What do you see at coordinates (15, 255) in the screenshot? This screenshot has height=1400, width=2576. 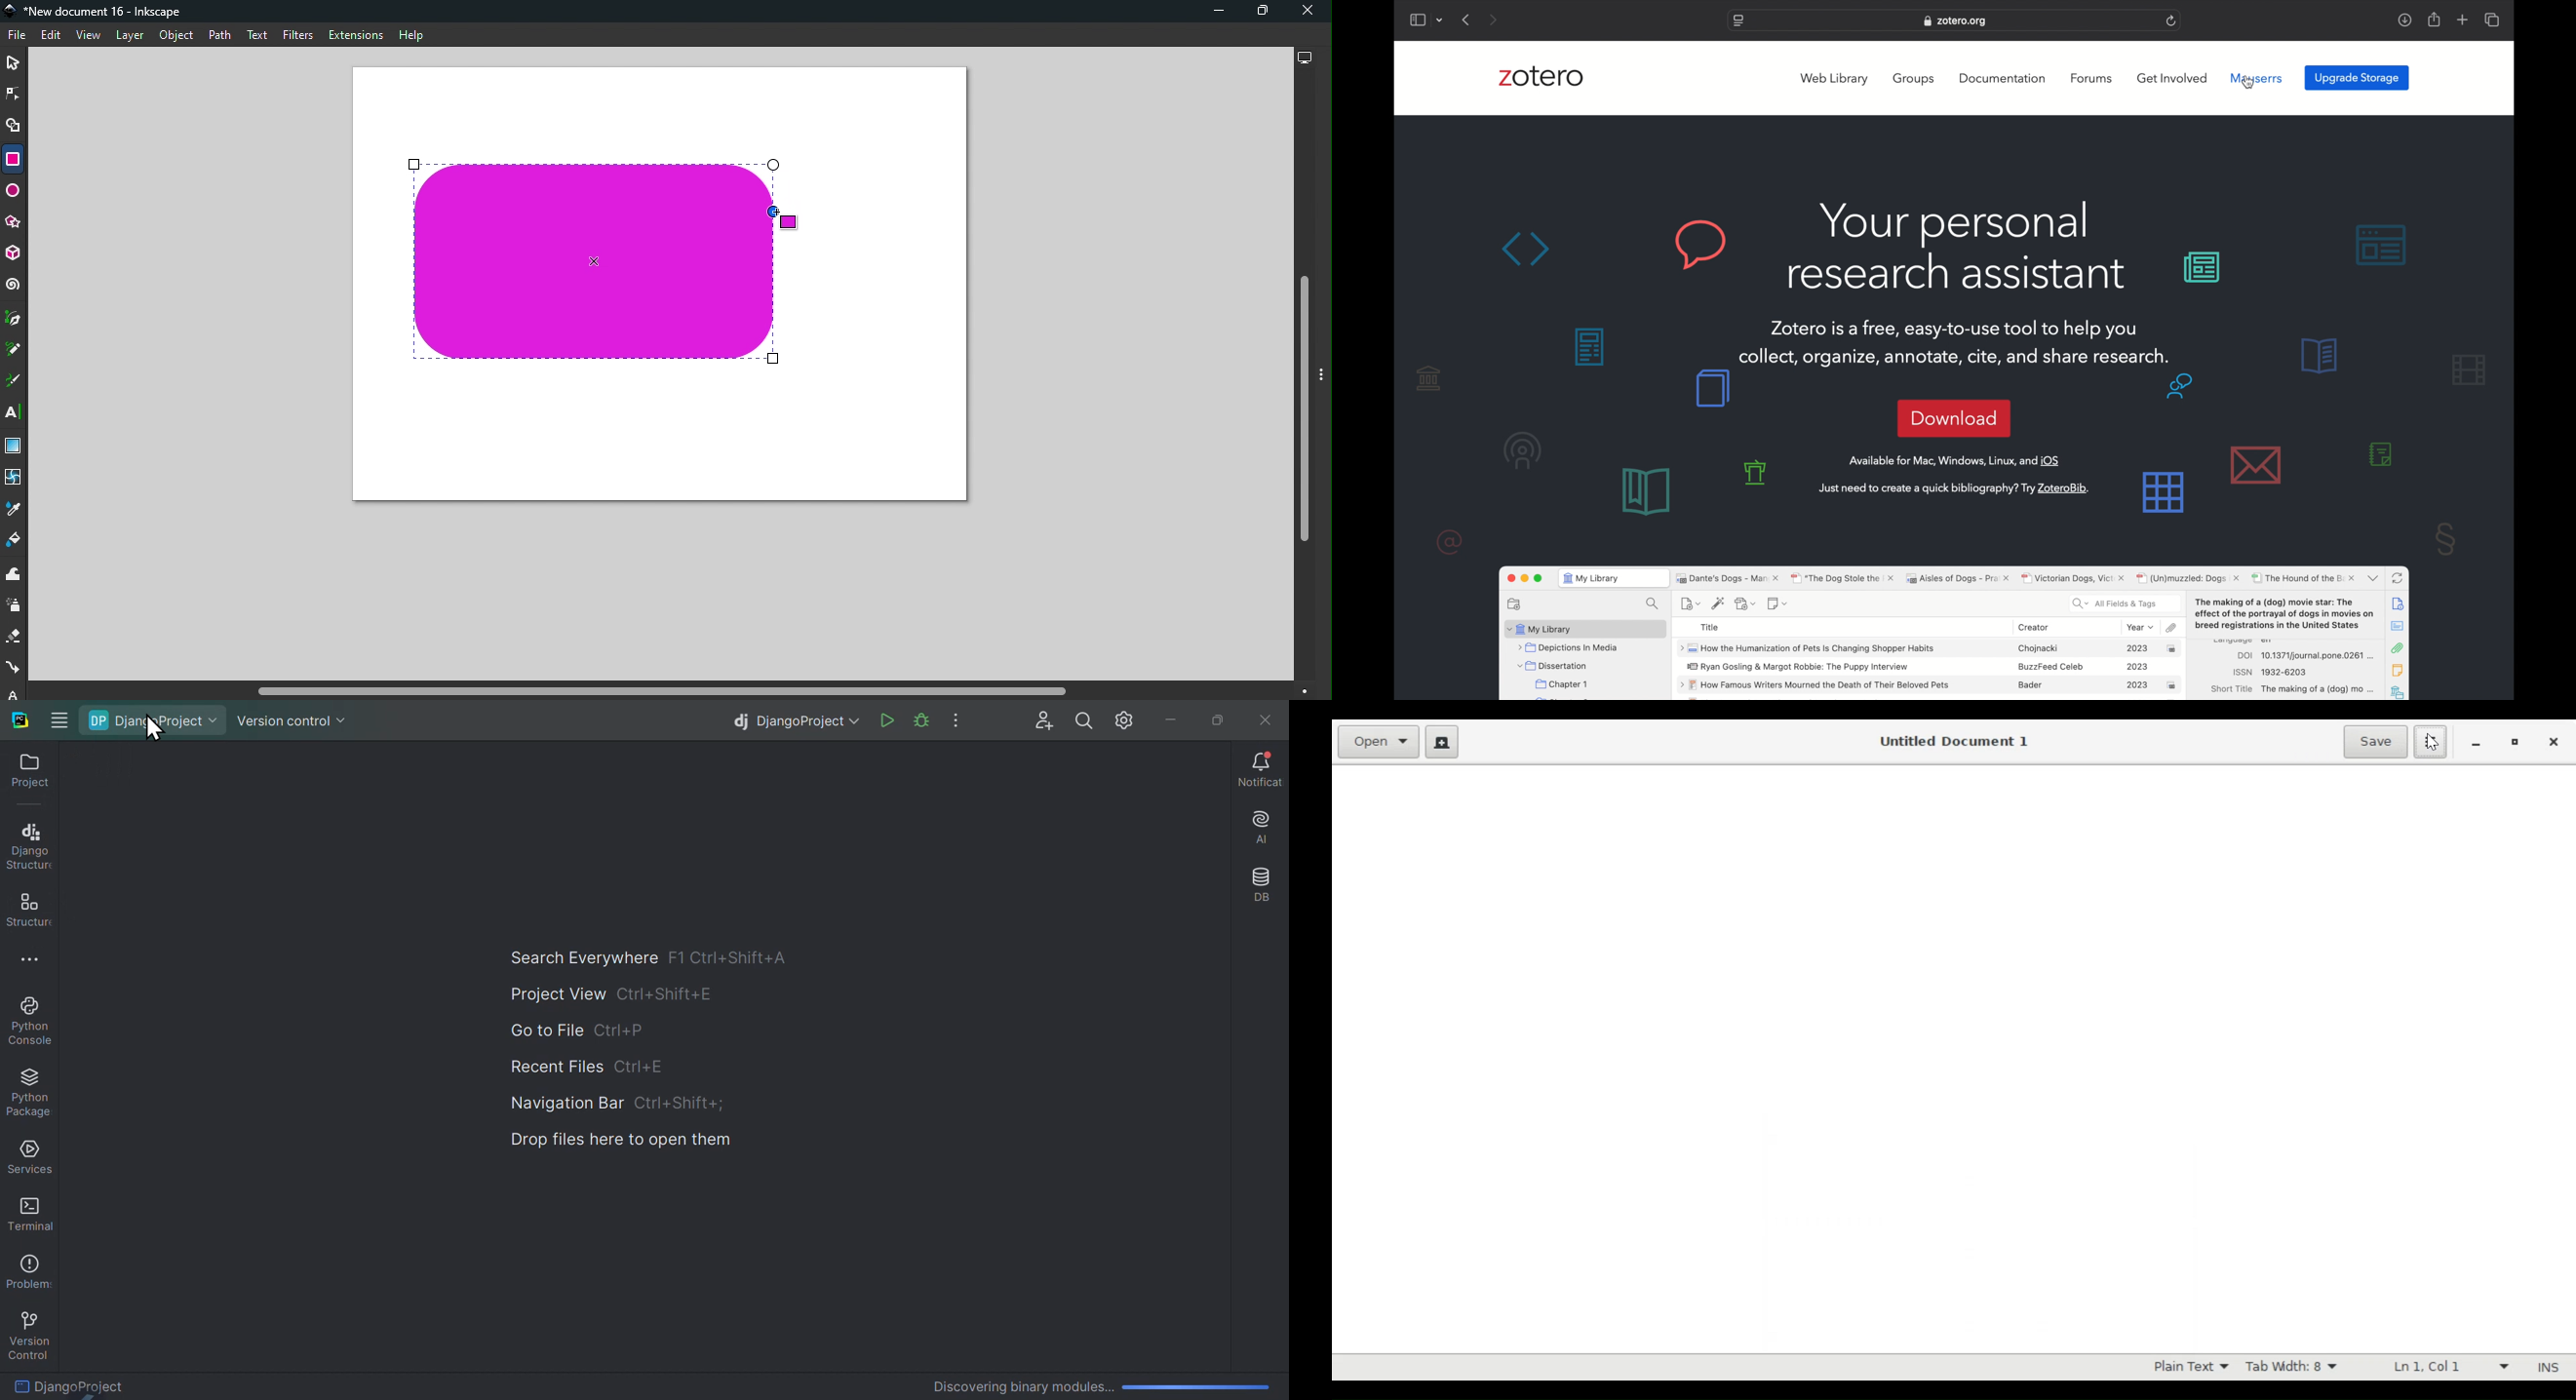 I see `3D box tool` at bounding box center [15, 255].